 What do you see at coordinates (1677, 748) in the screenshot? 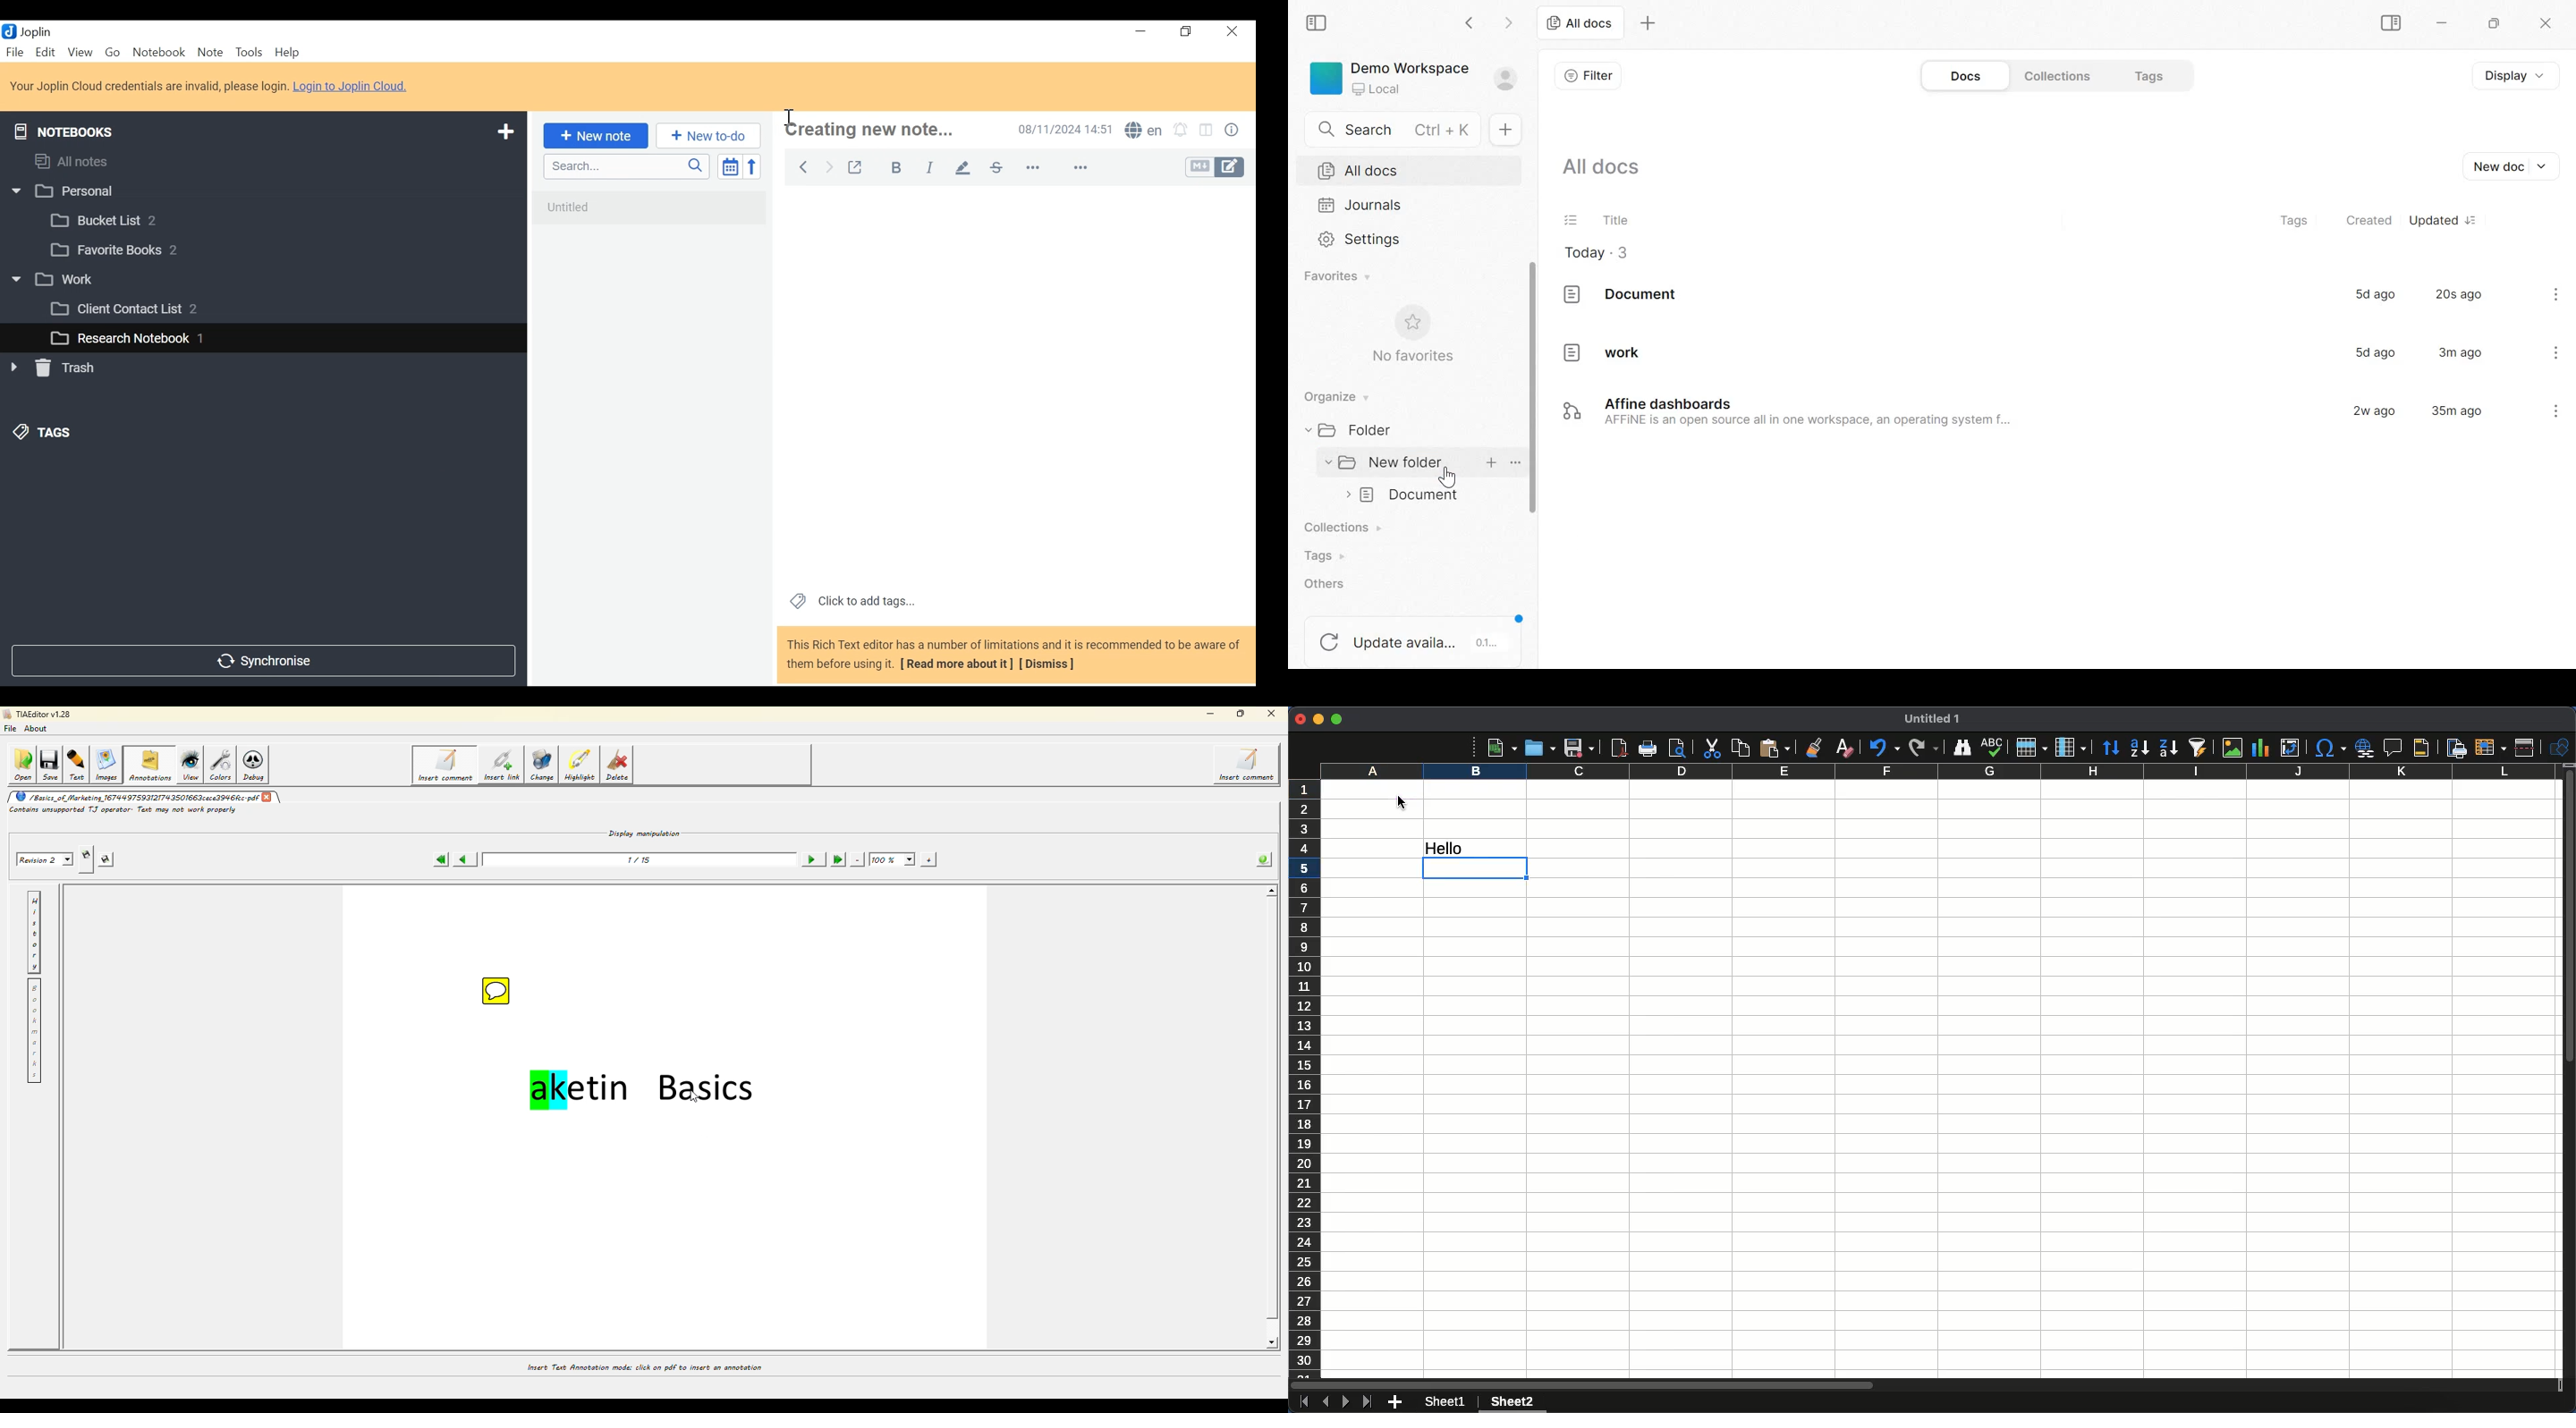
I see `Print preview` at bounding box center [1677, 748].